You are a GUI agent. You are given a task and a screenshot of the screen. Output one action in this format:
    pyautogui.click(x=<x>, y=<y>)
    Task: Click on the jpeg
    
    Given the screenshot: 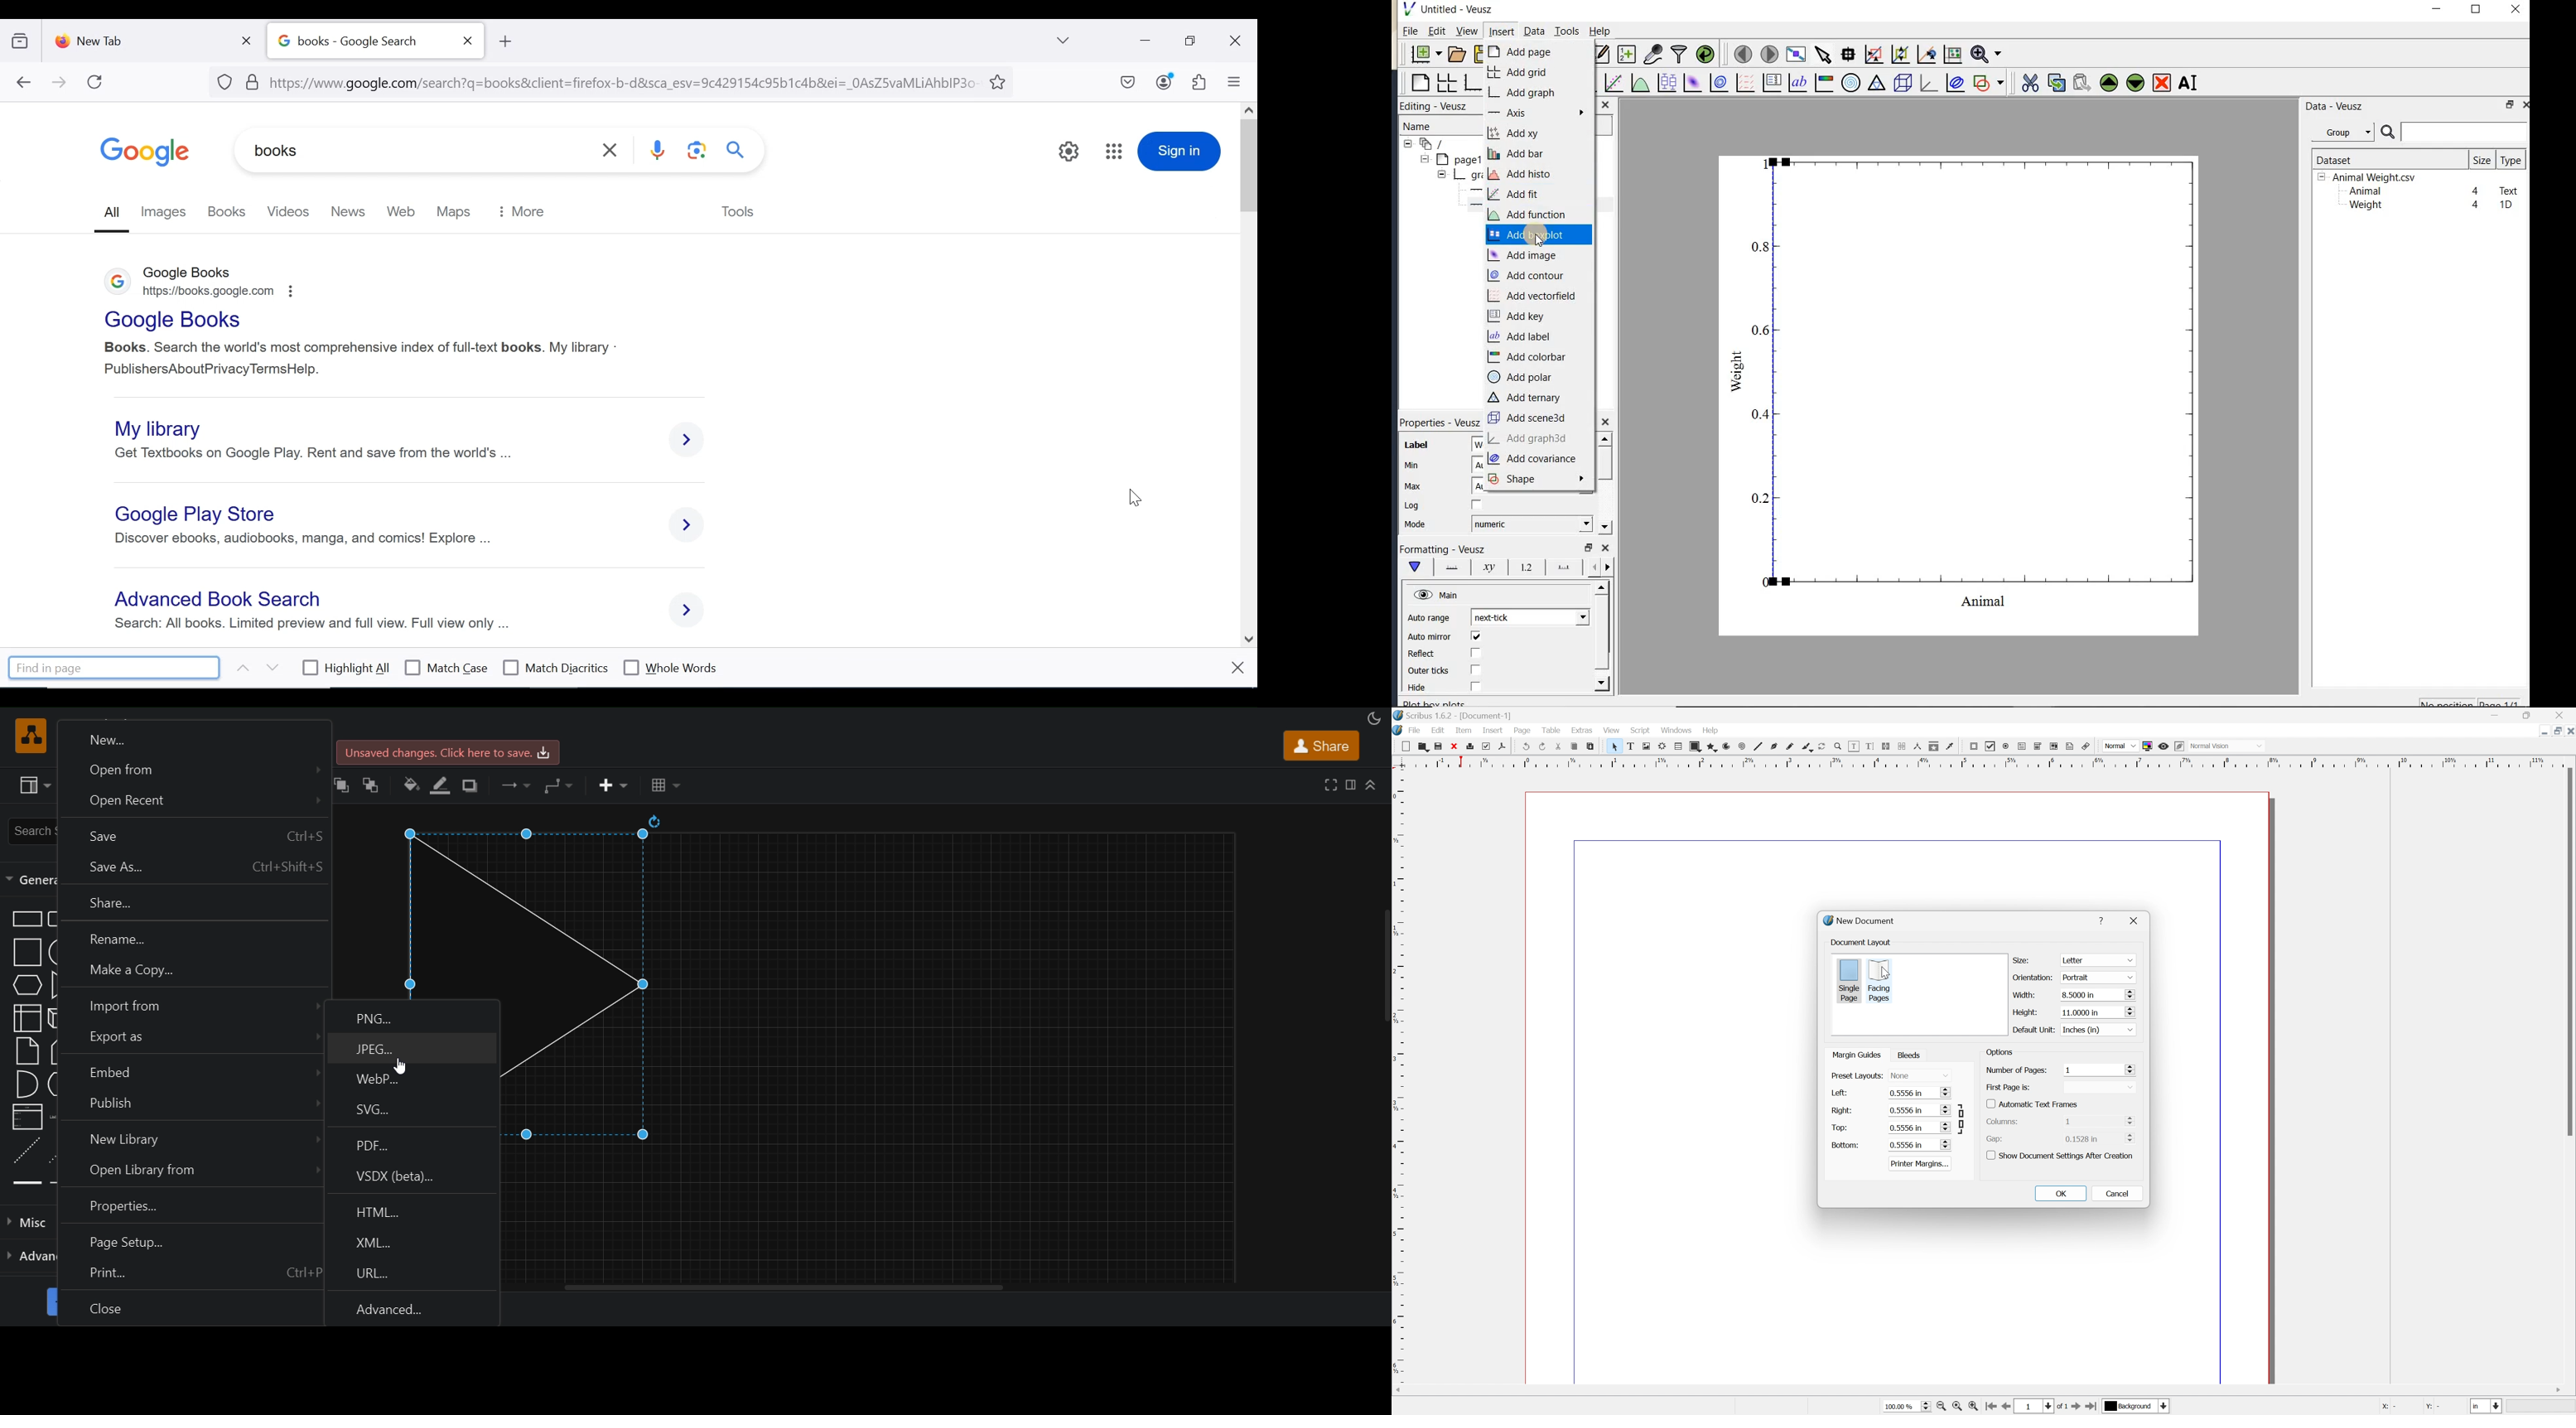 What is the action you would take?
    pyautogui.click(x=414, y=1050)
    